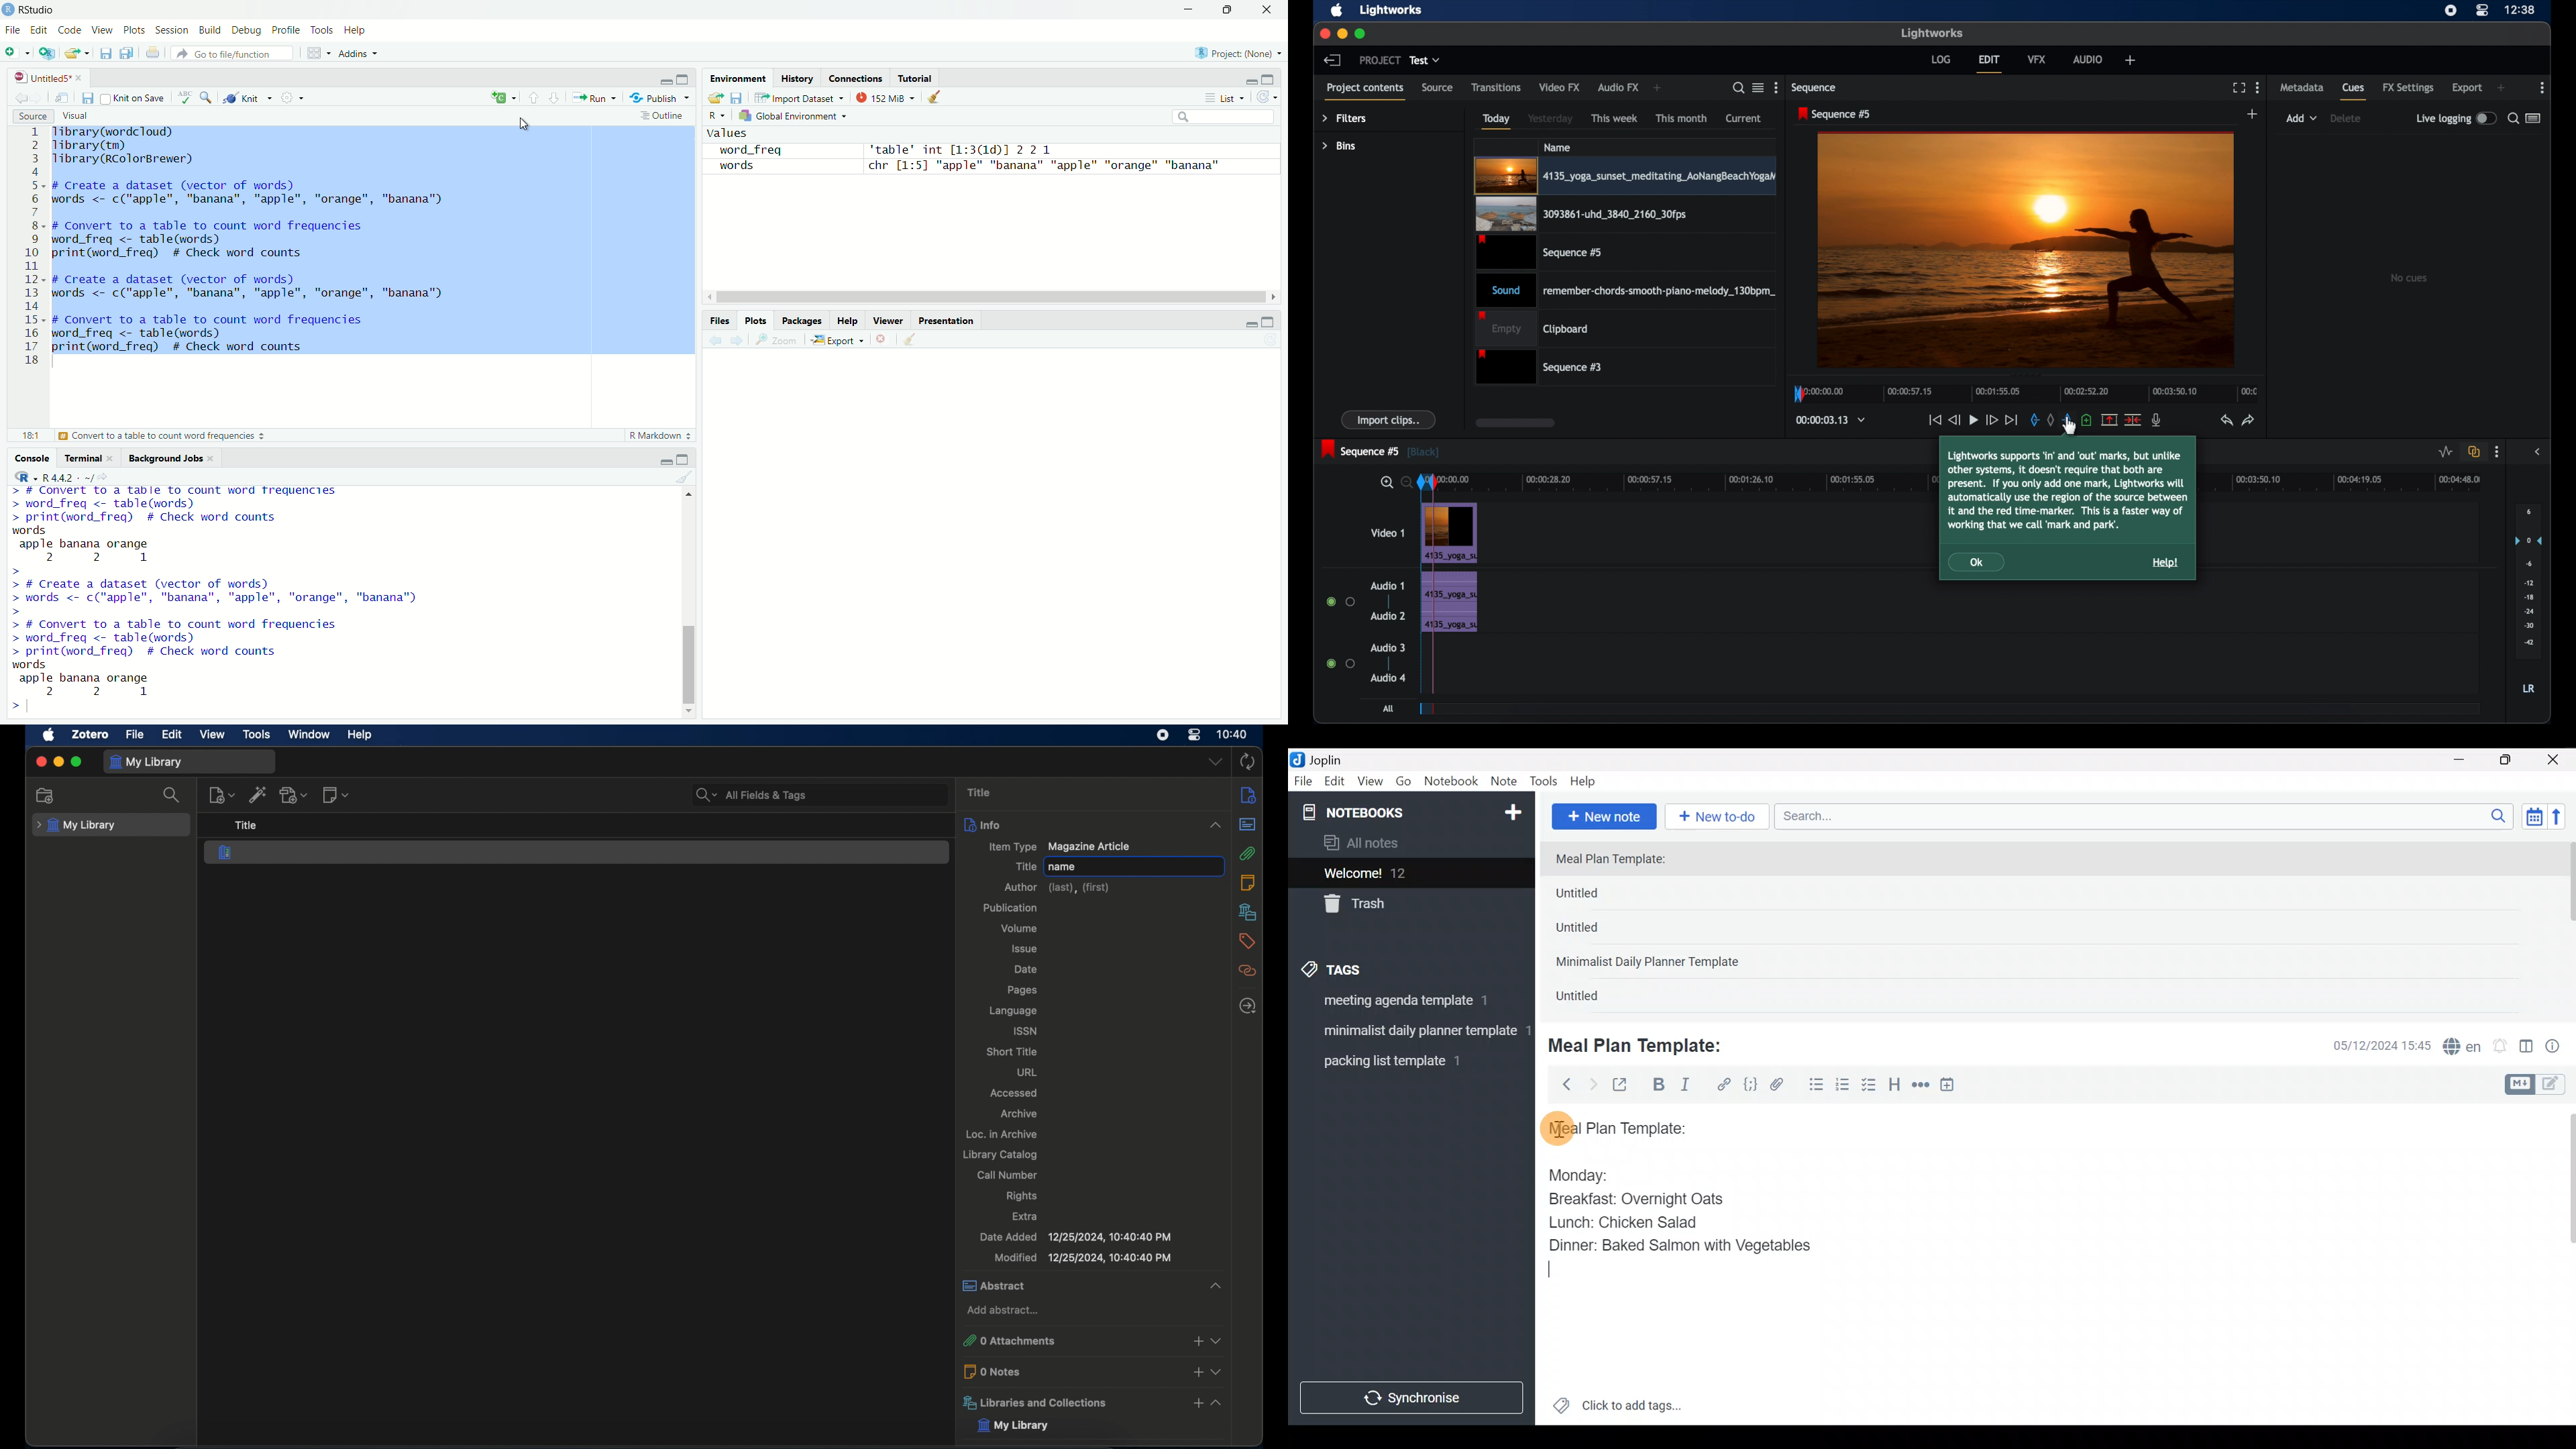 Image resolution: width=2576 pixels, height=1456 pixels. What do you see at coordinates (1335, 784) in the screenshot?
I see `Edit` at bounding box center [1335, 784].